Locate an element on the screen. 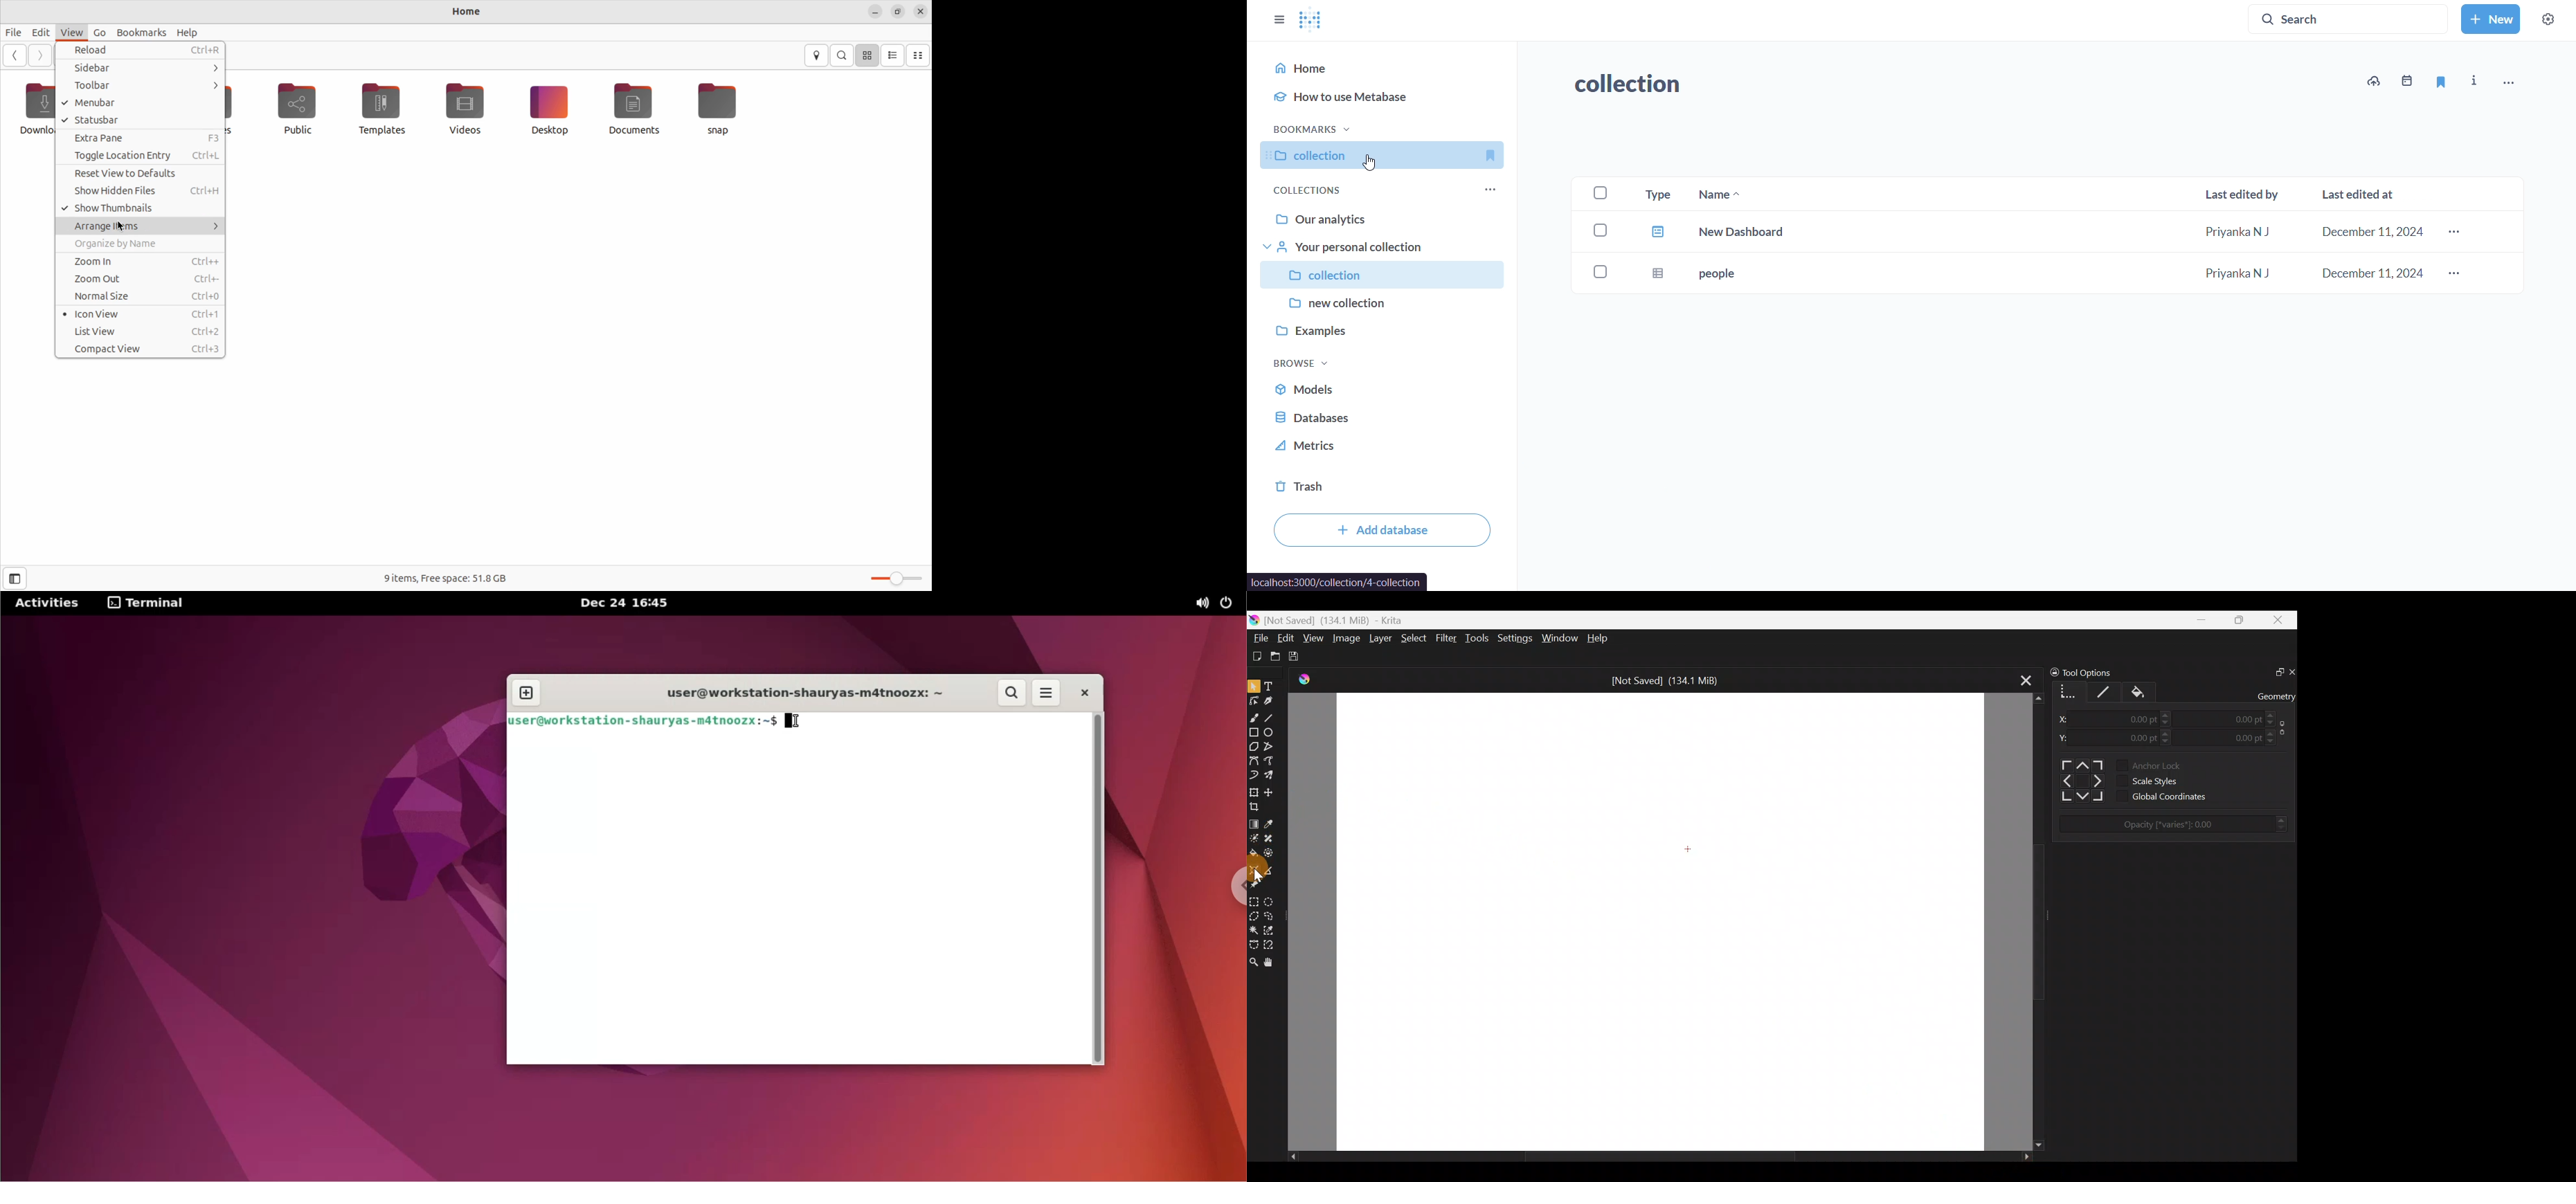 Image resolution: width=2576 pixels, height=1204 pixels. Increase is located at coordinates (2273, 732).